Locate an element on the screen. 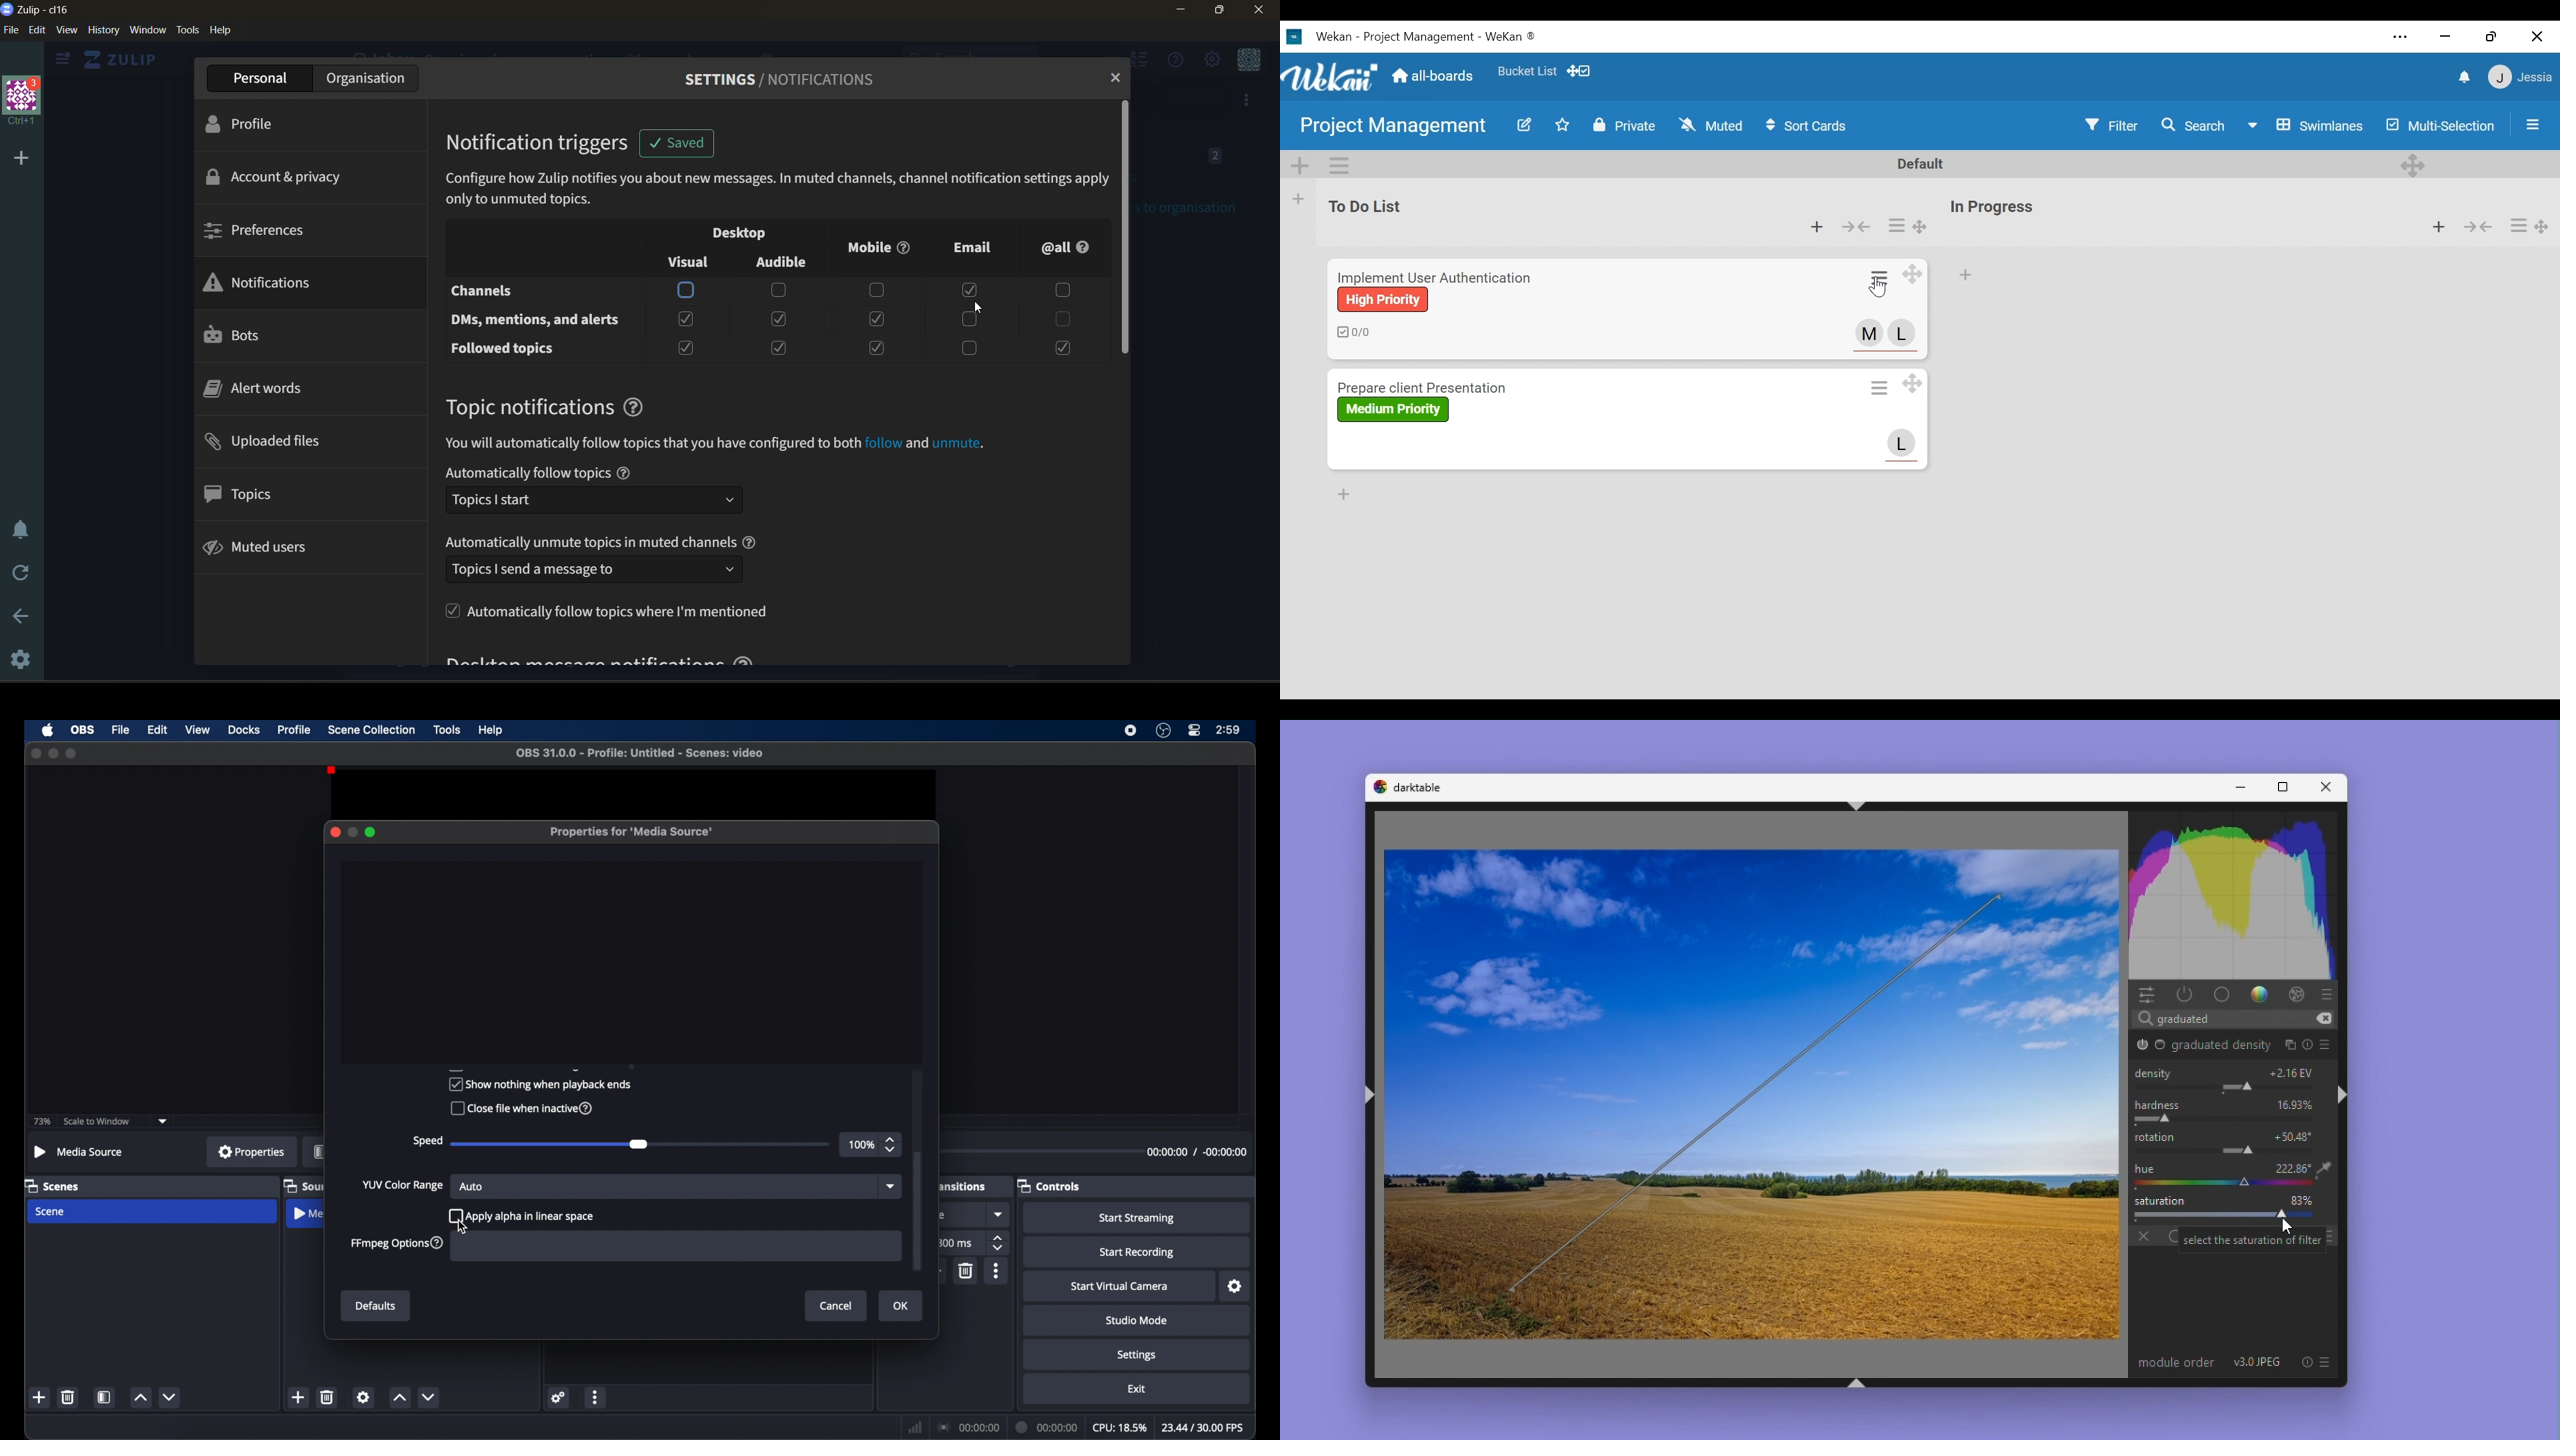 This screenshot has height=1456, width=2576. checkbox is located at coordinates (875, 348).